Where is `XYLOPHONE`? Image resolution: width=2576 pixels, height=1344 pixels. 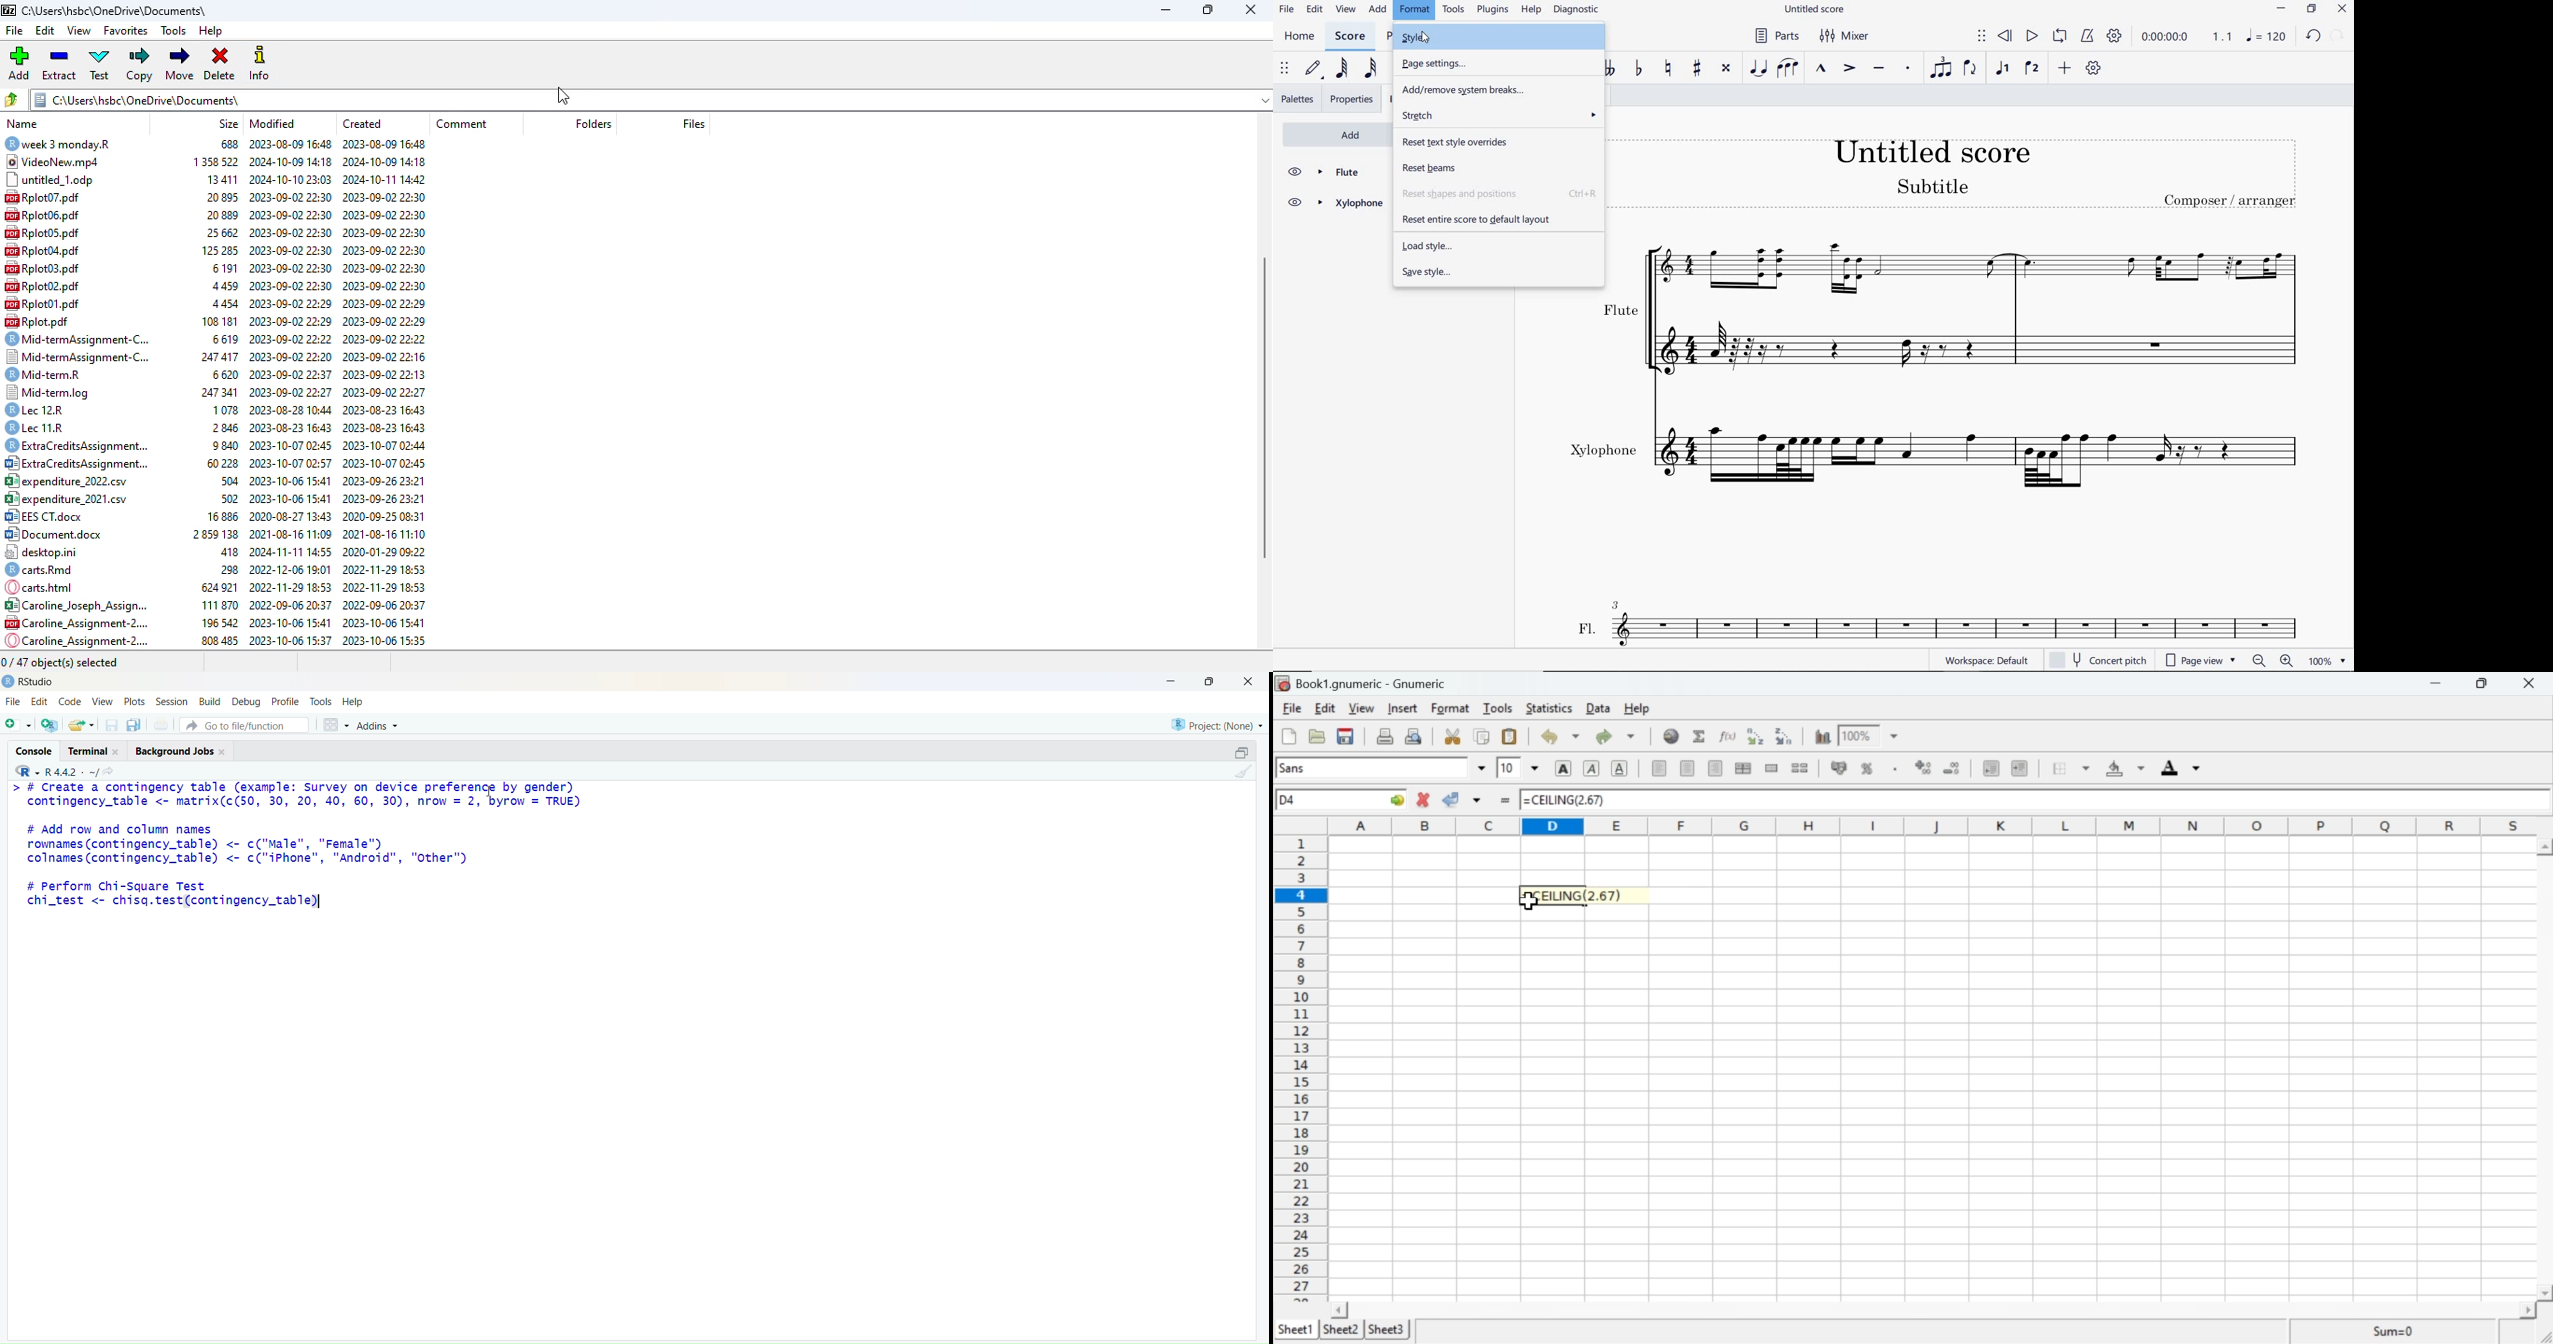
XYLOPHONE is located at coordinates (1335, 205).